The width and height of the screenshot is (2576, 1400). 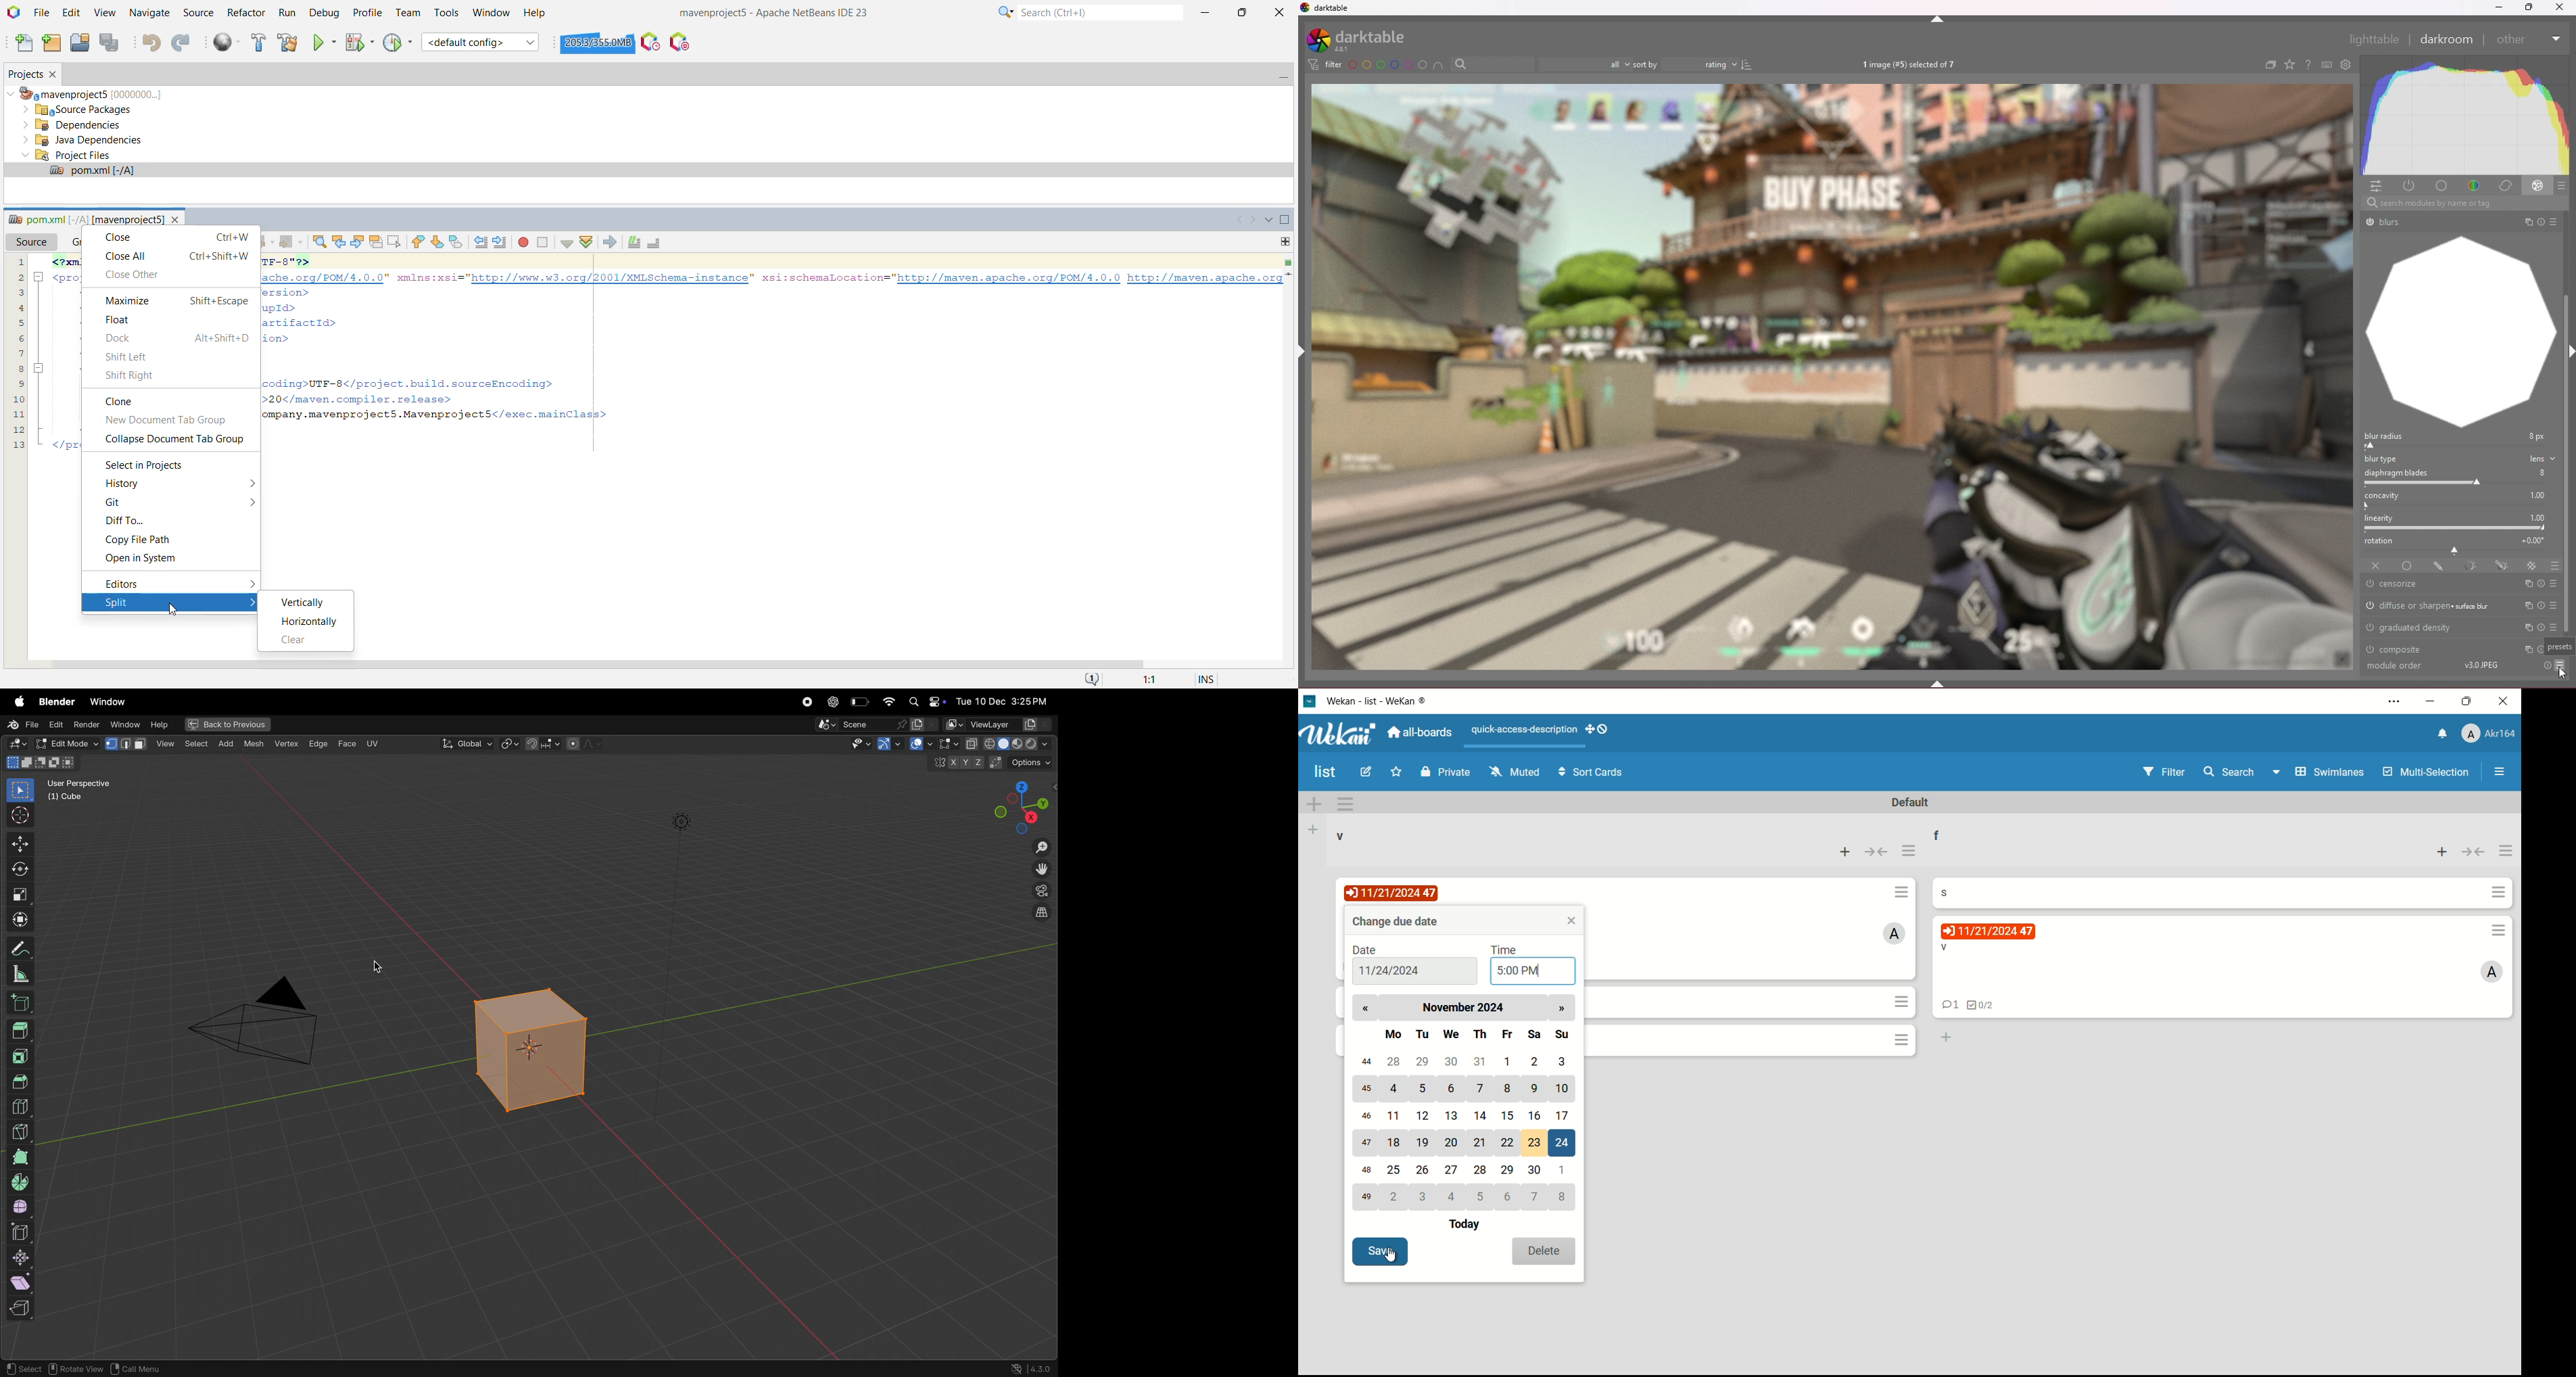 What do you see at coordinates (18, 277) in the screenshot?
I see `2` at bounding box center [18, 277].